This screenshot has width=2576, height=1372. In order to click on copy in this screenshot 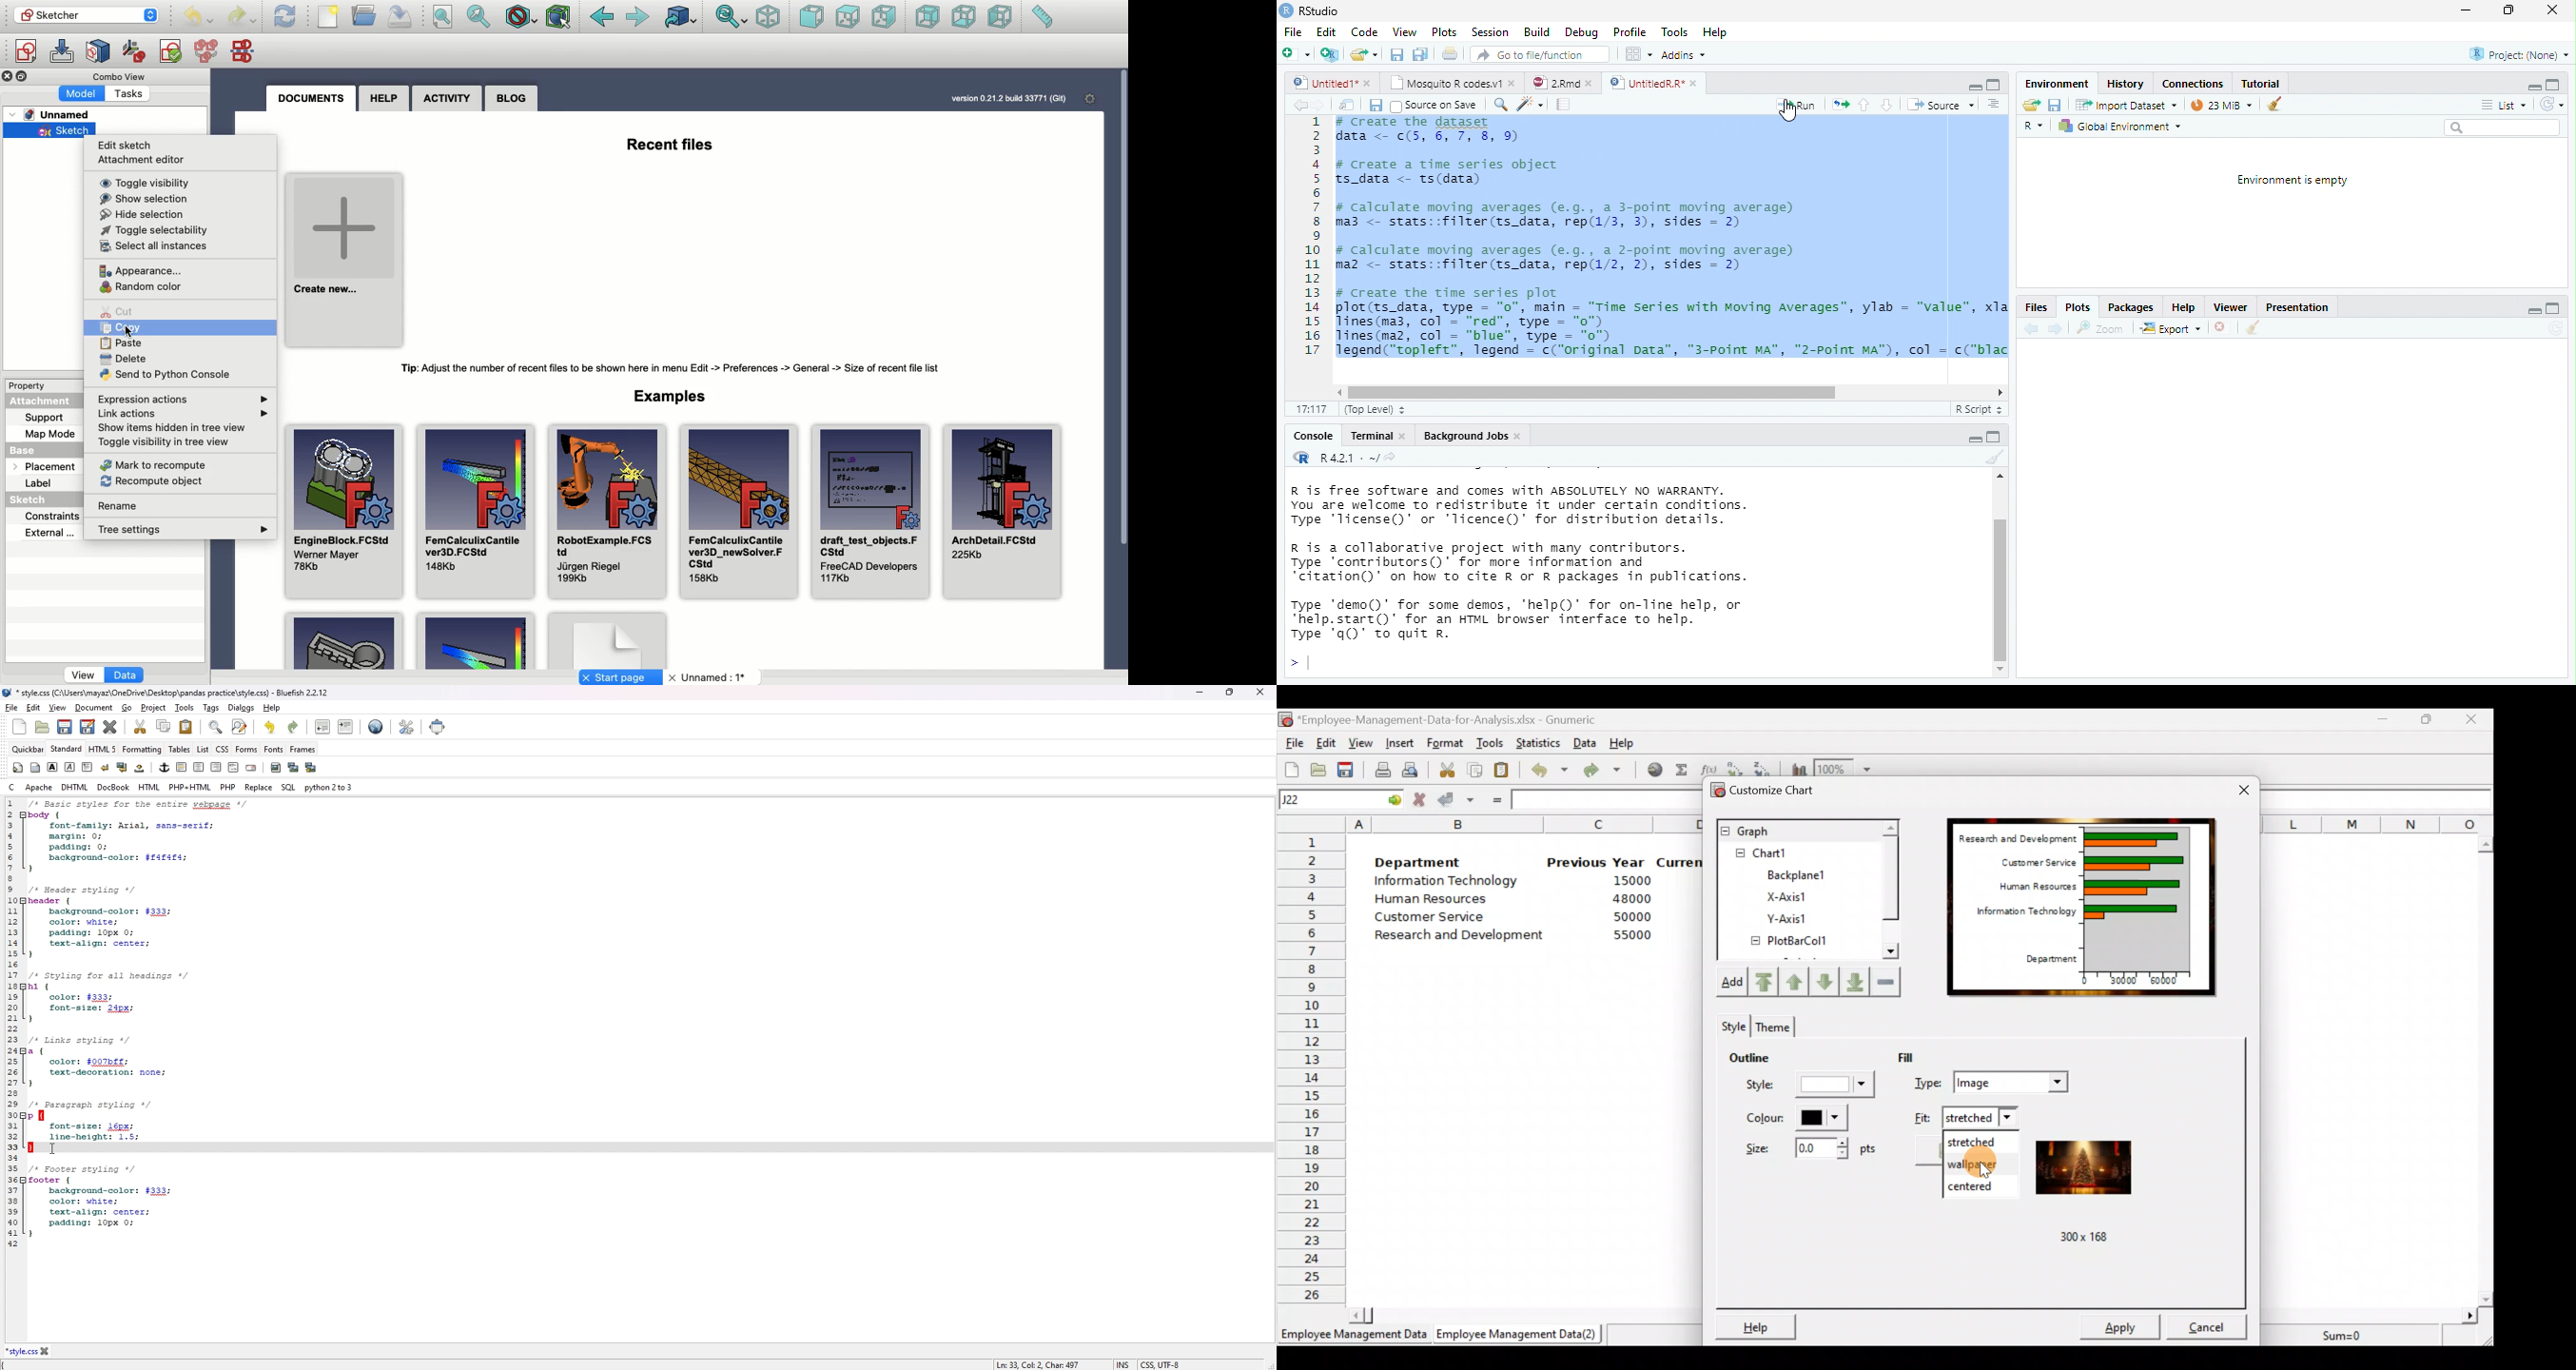, I will do `click(164, 726)`.